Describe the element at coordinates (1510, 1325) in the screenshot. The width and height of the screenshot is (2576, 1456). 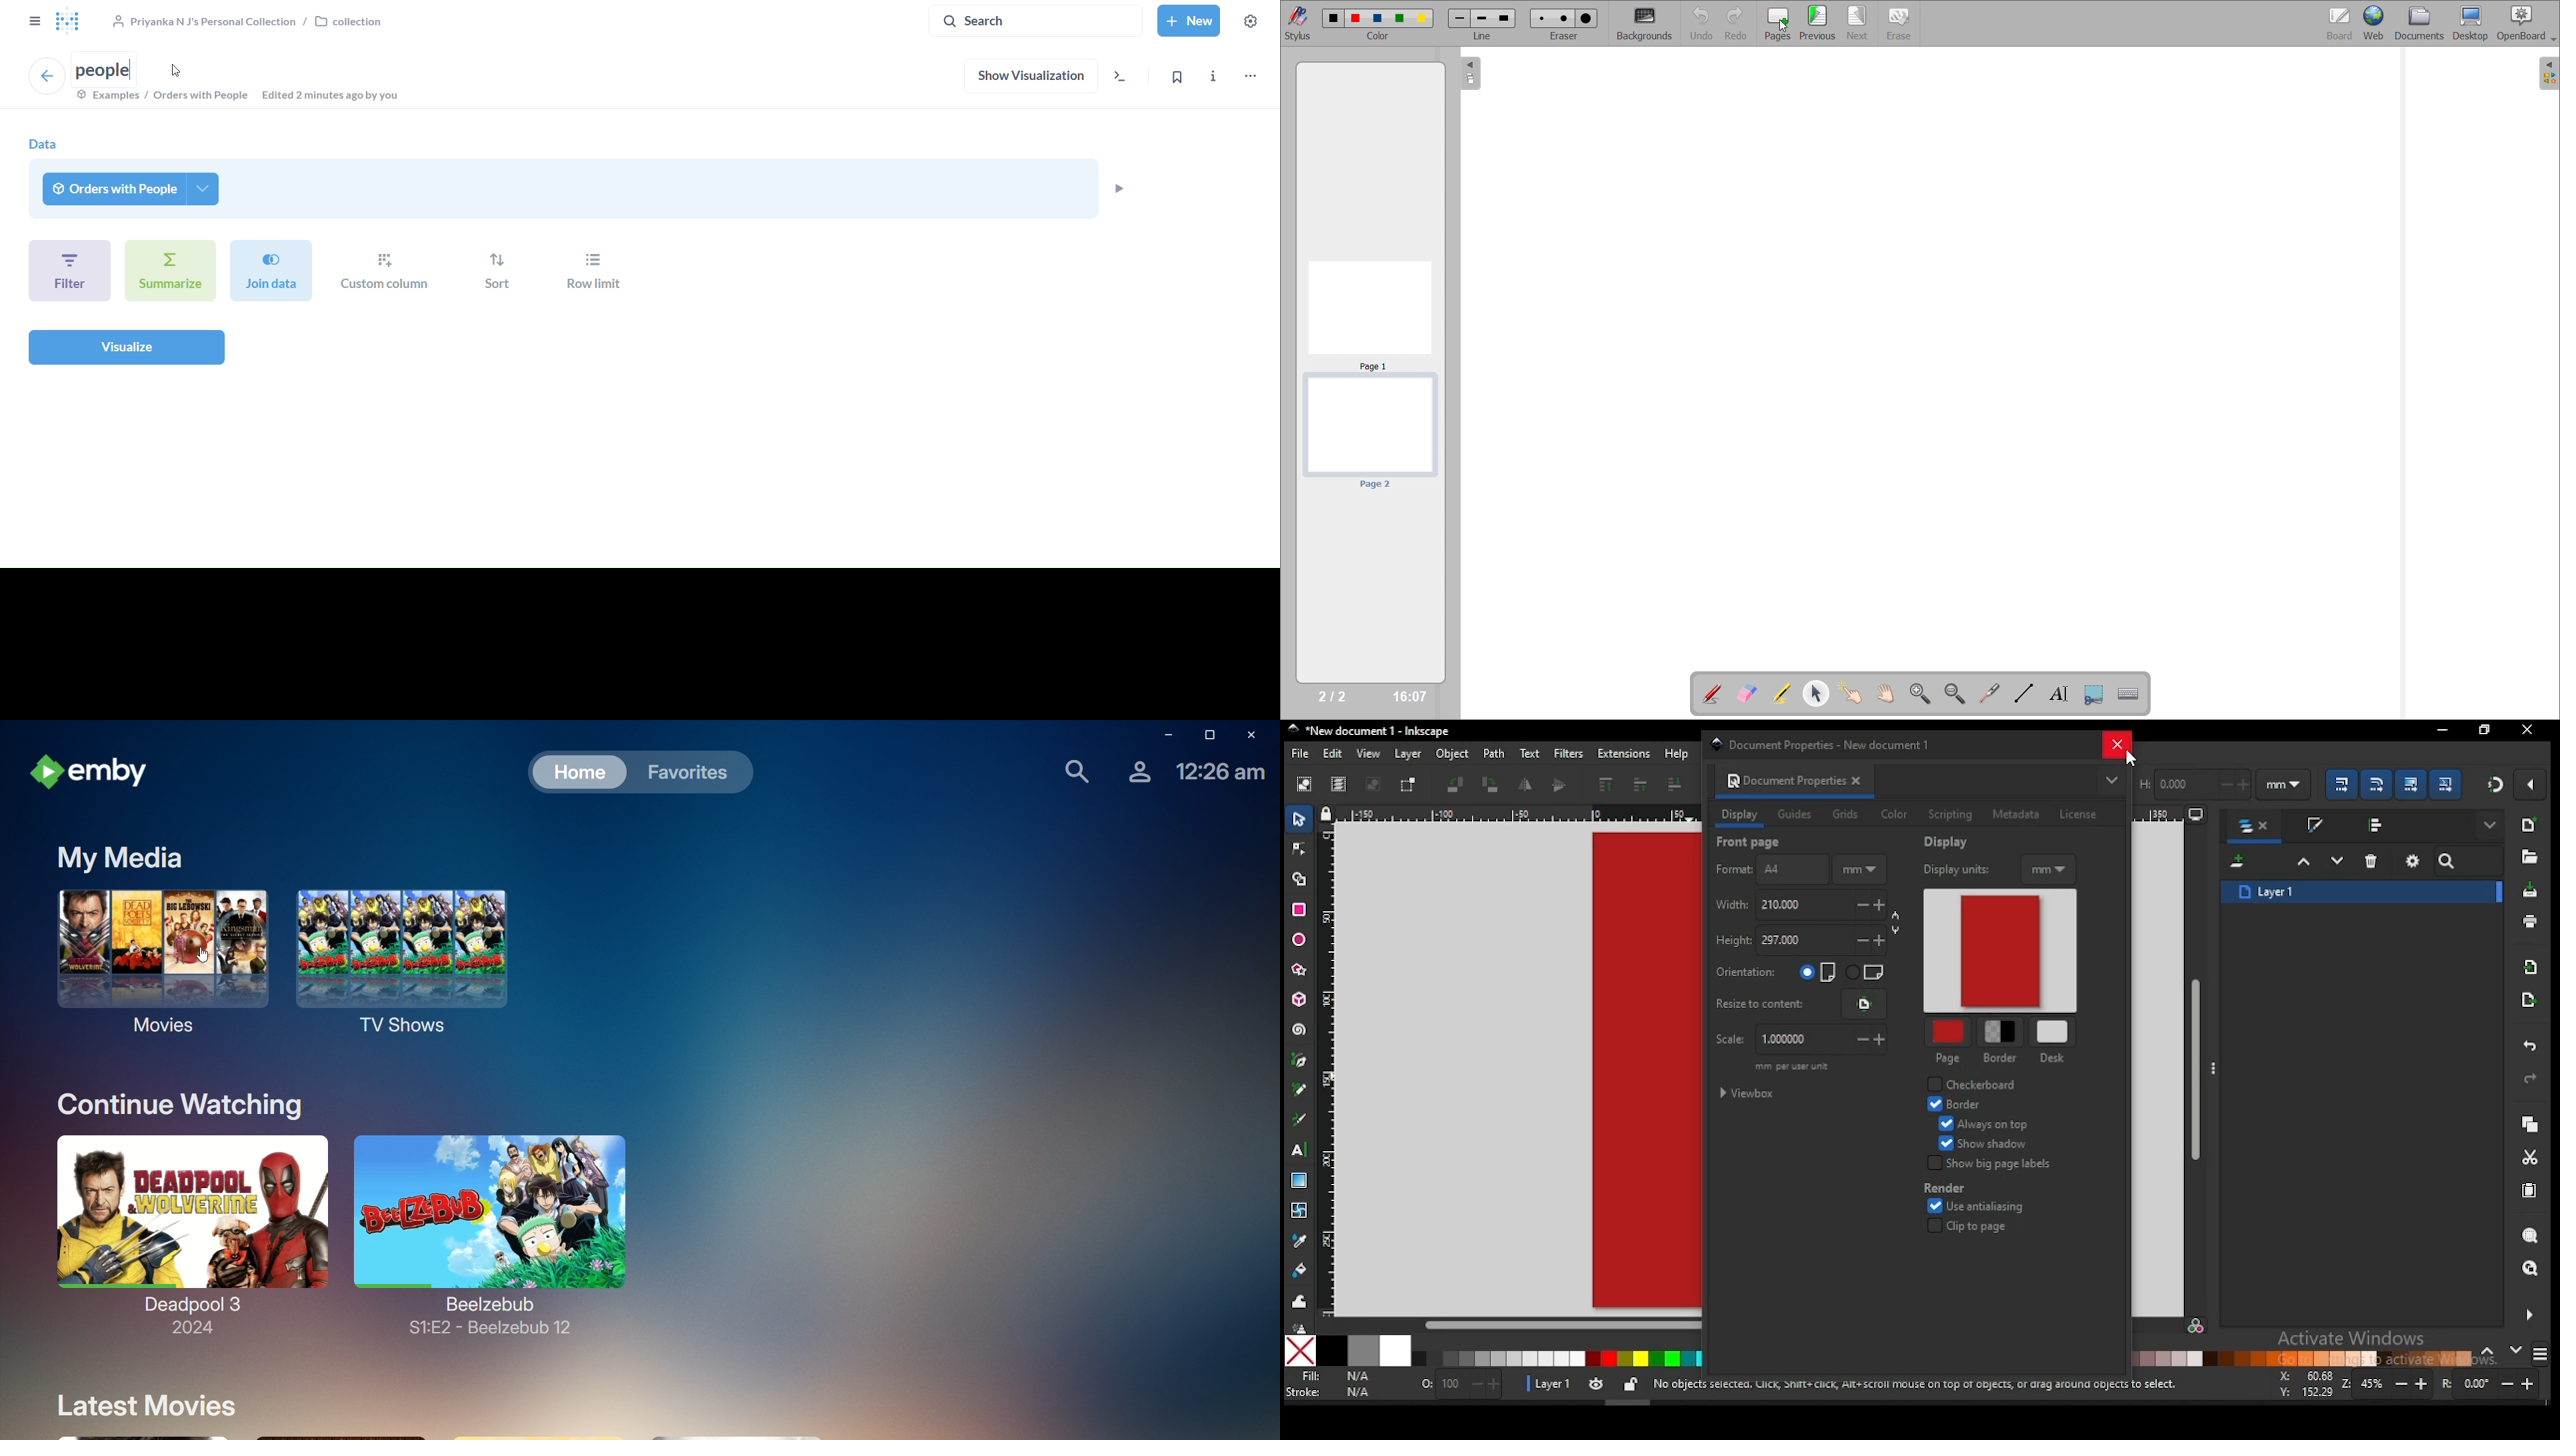
I see `scroll bar` at that location.